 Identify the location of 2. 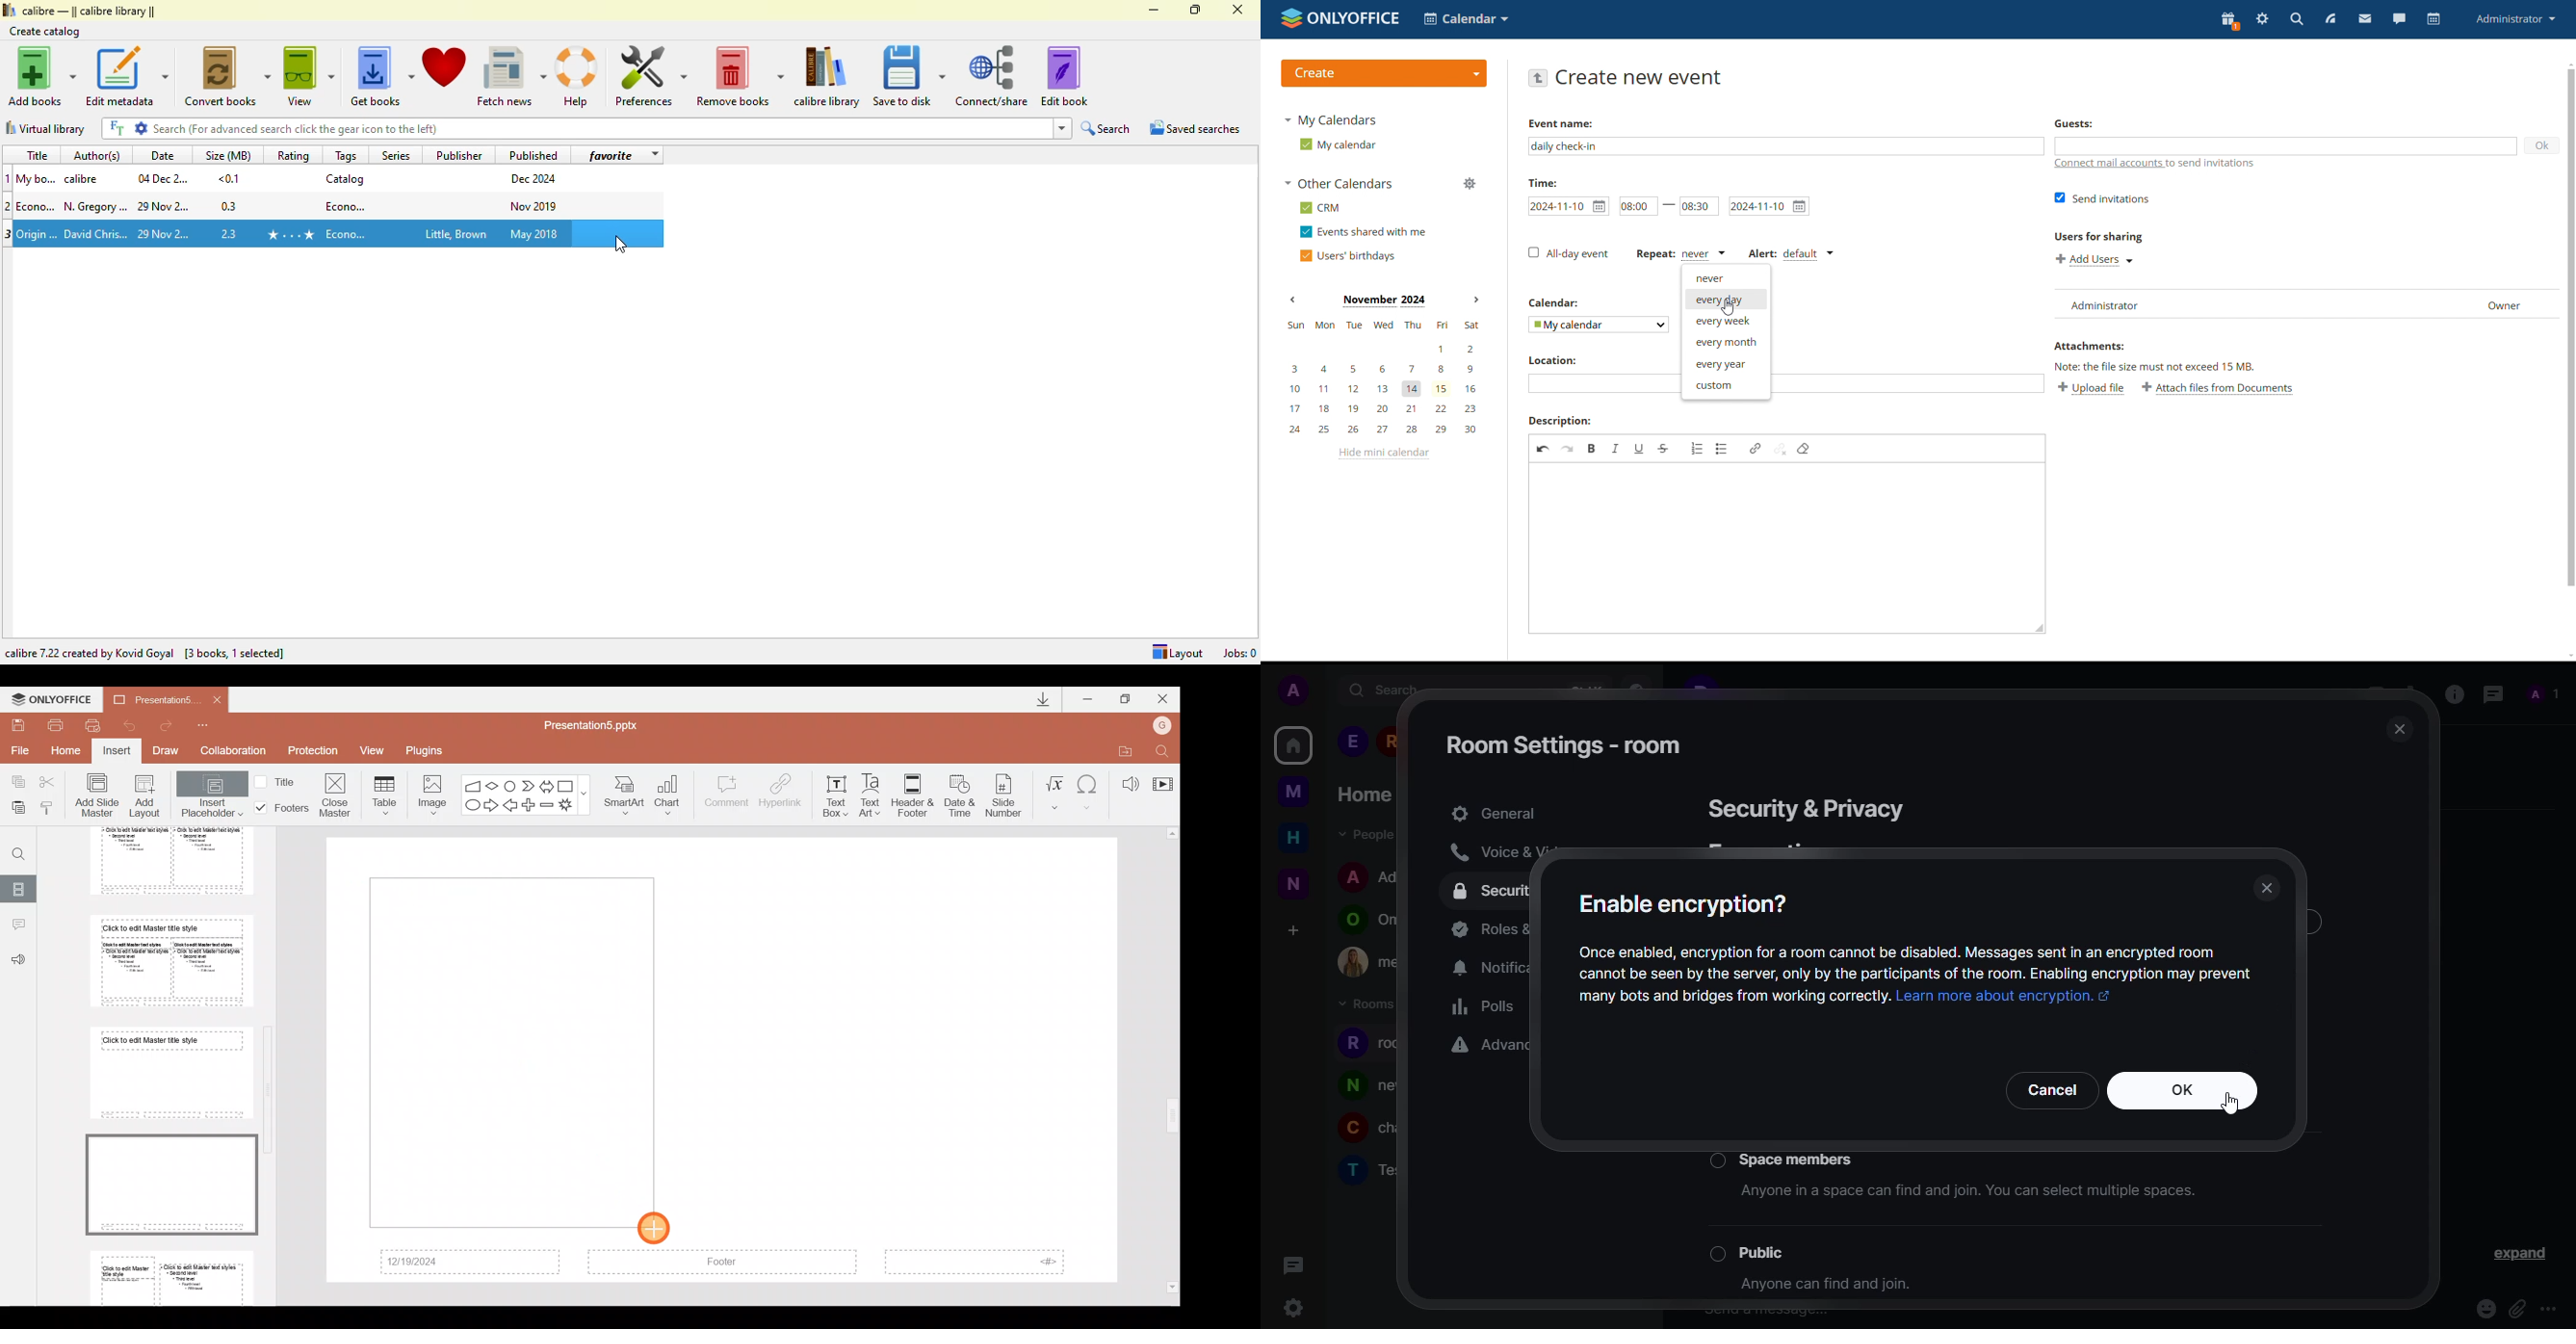
(8, 206).